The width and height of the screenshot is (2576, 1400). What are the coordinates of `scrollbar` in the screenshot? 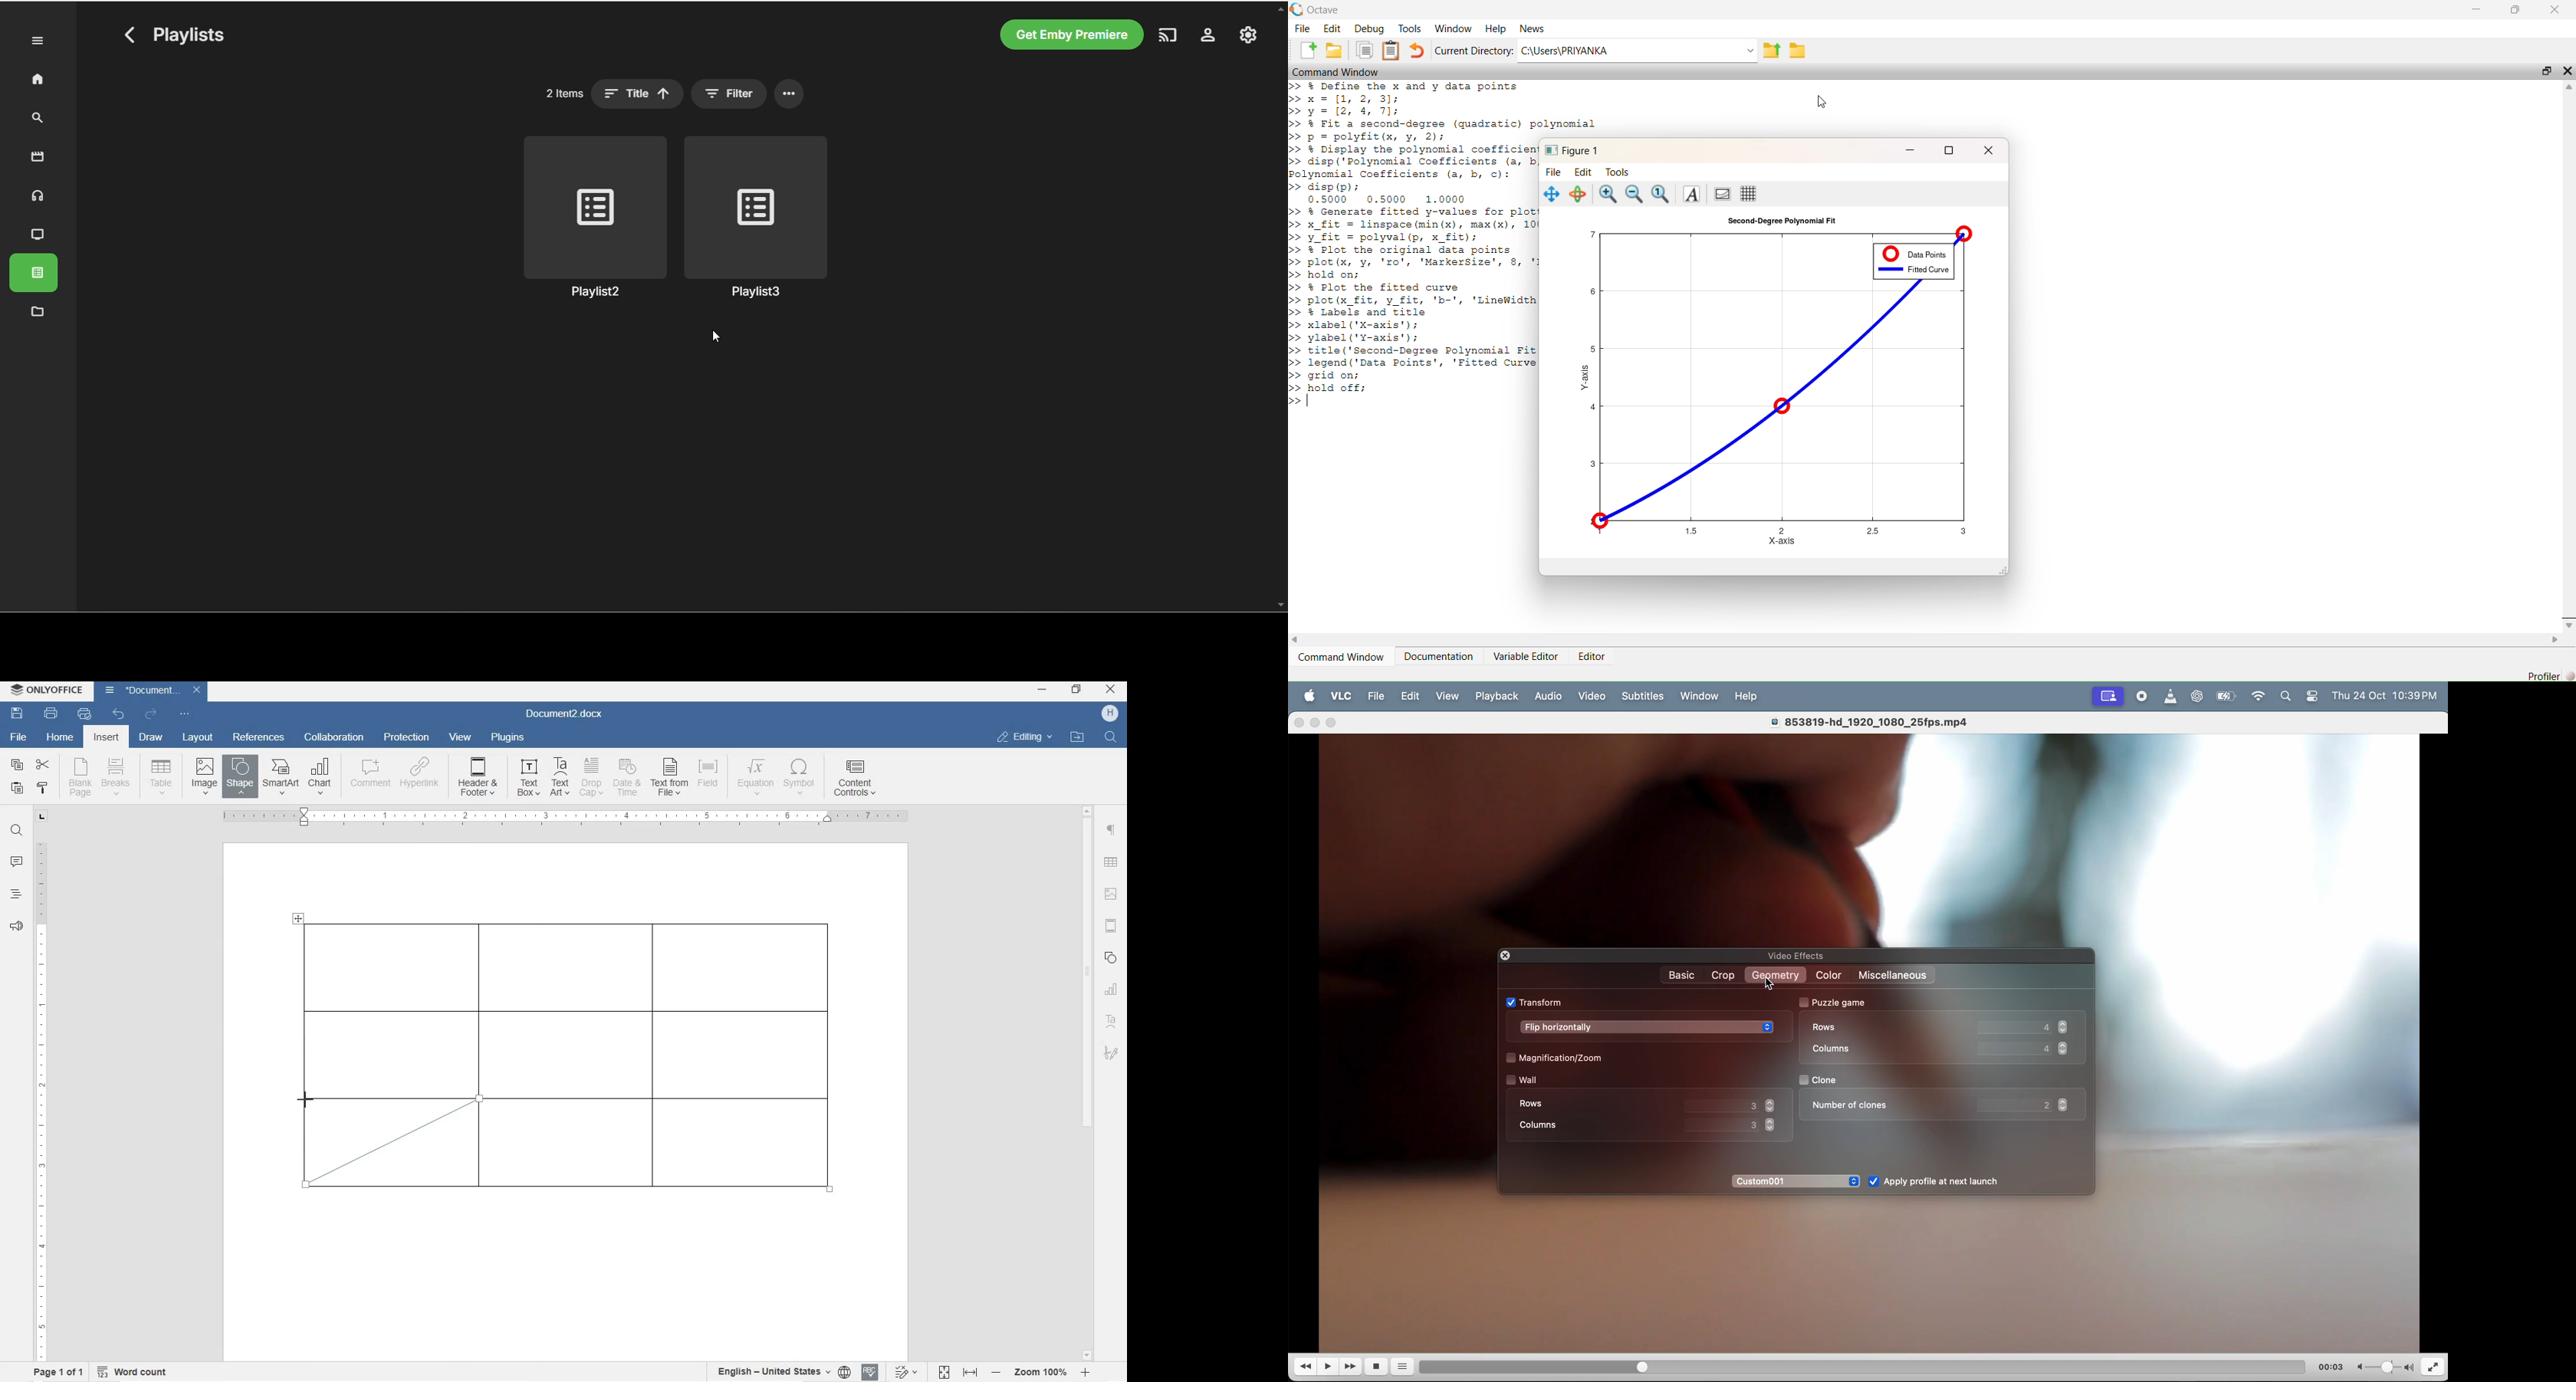 It's located at (1088, 1082).